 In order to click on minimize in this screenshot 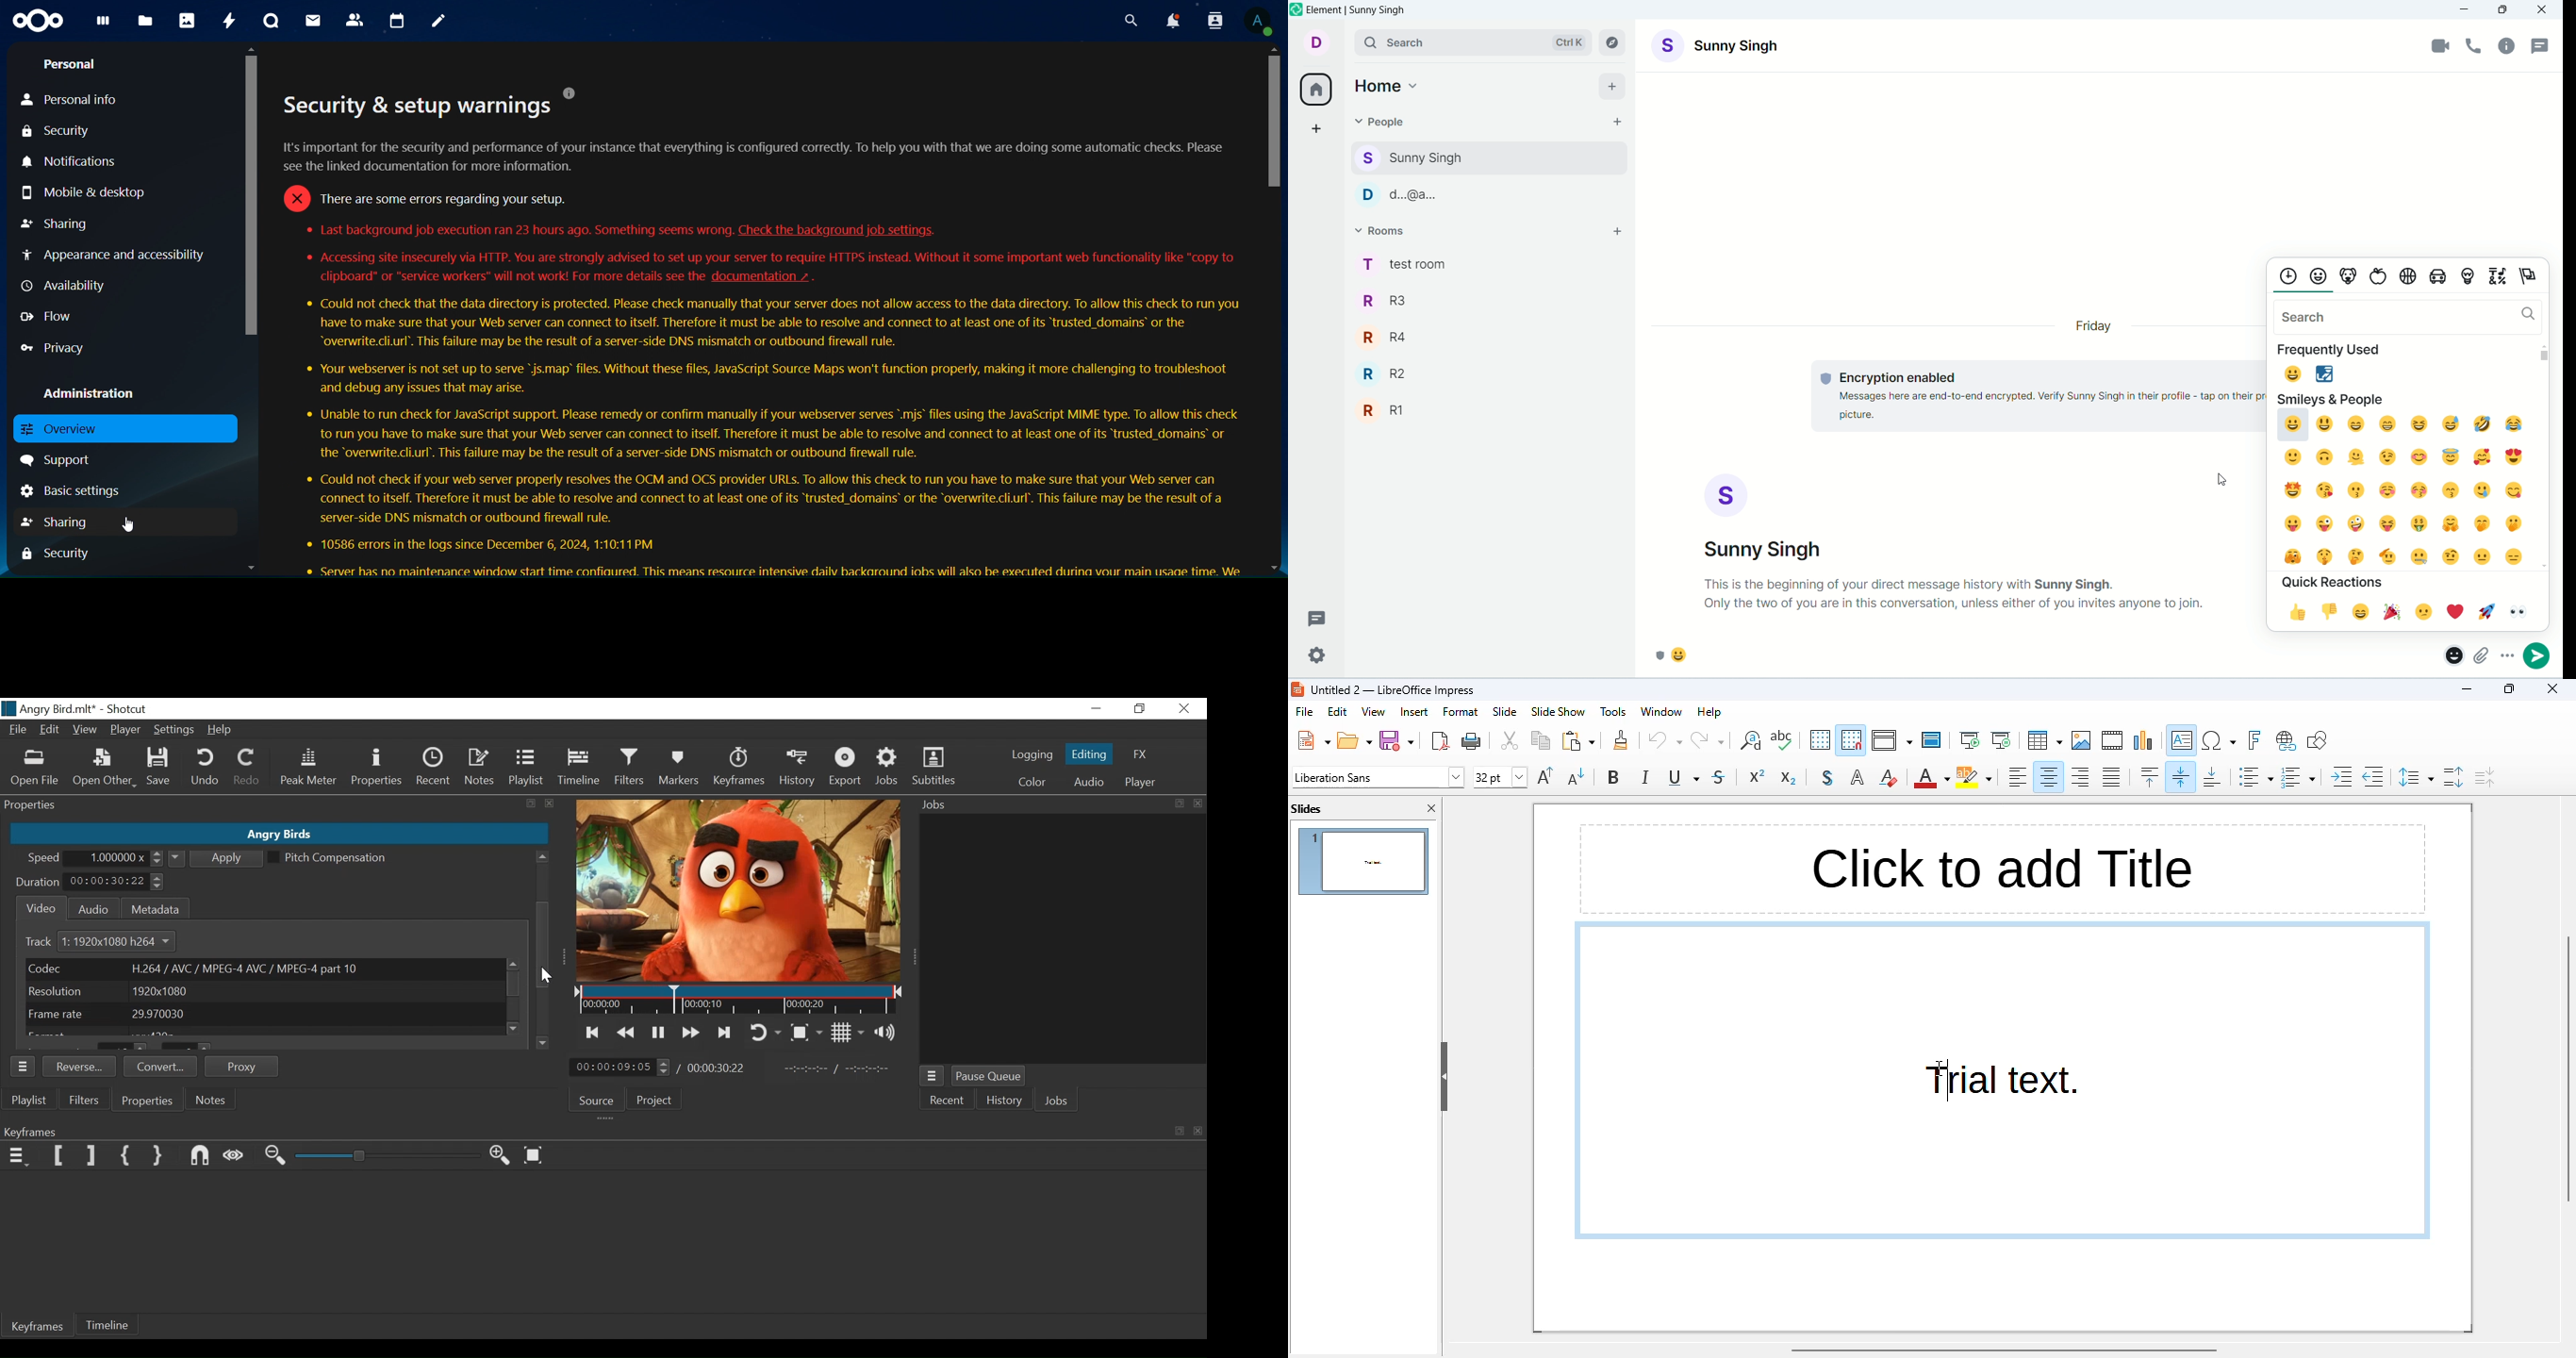, I will do `click(2466, 11)`.